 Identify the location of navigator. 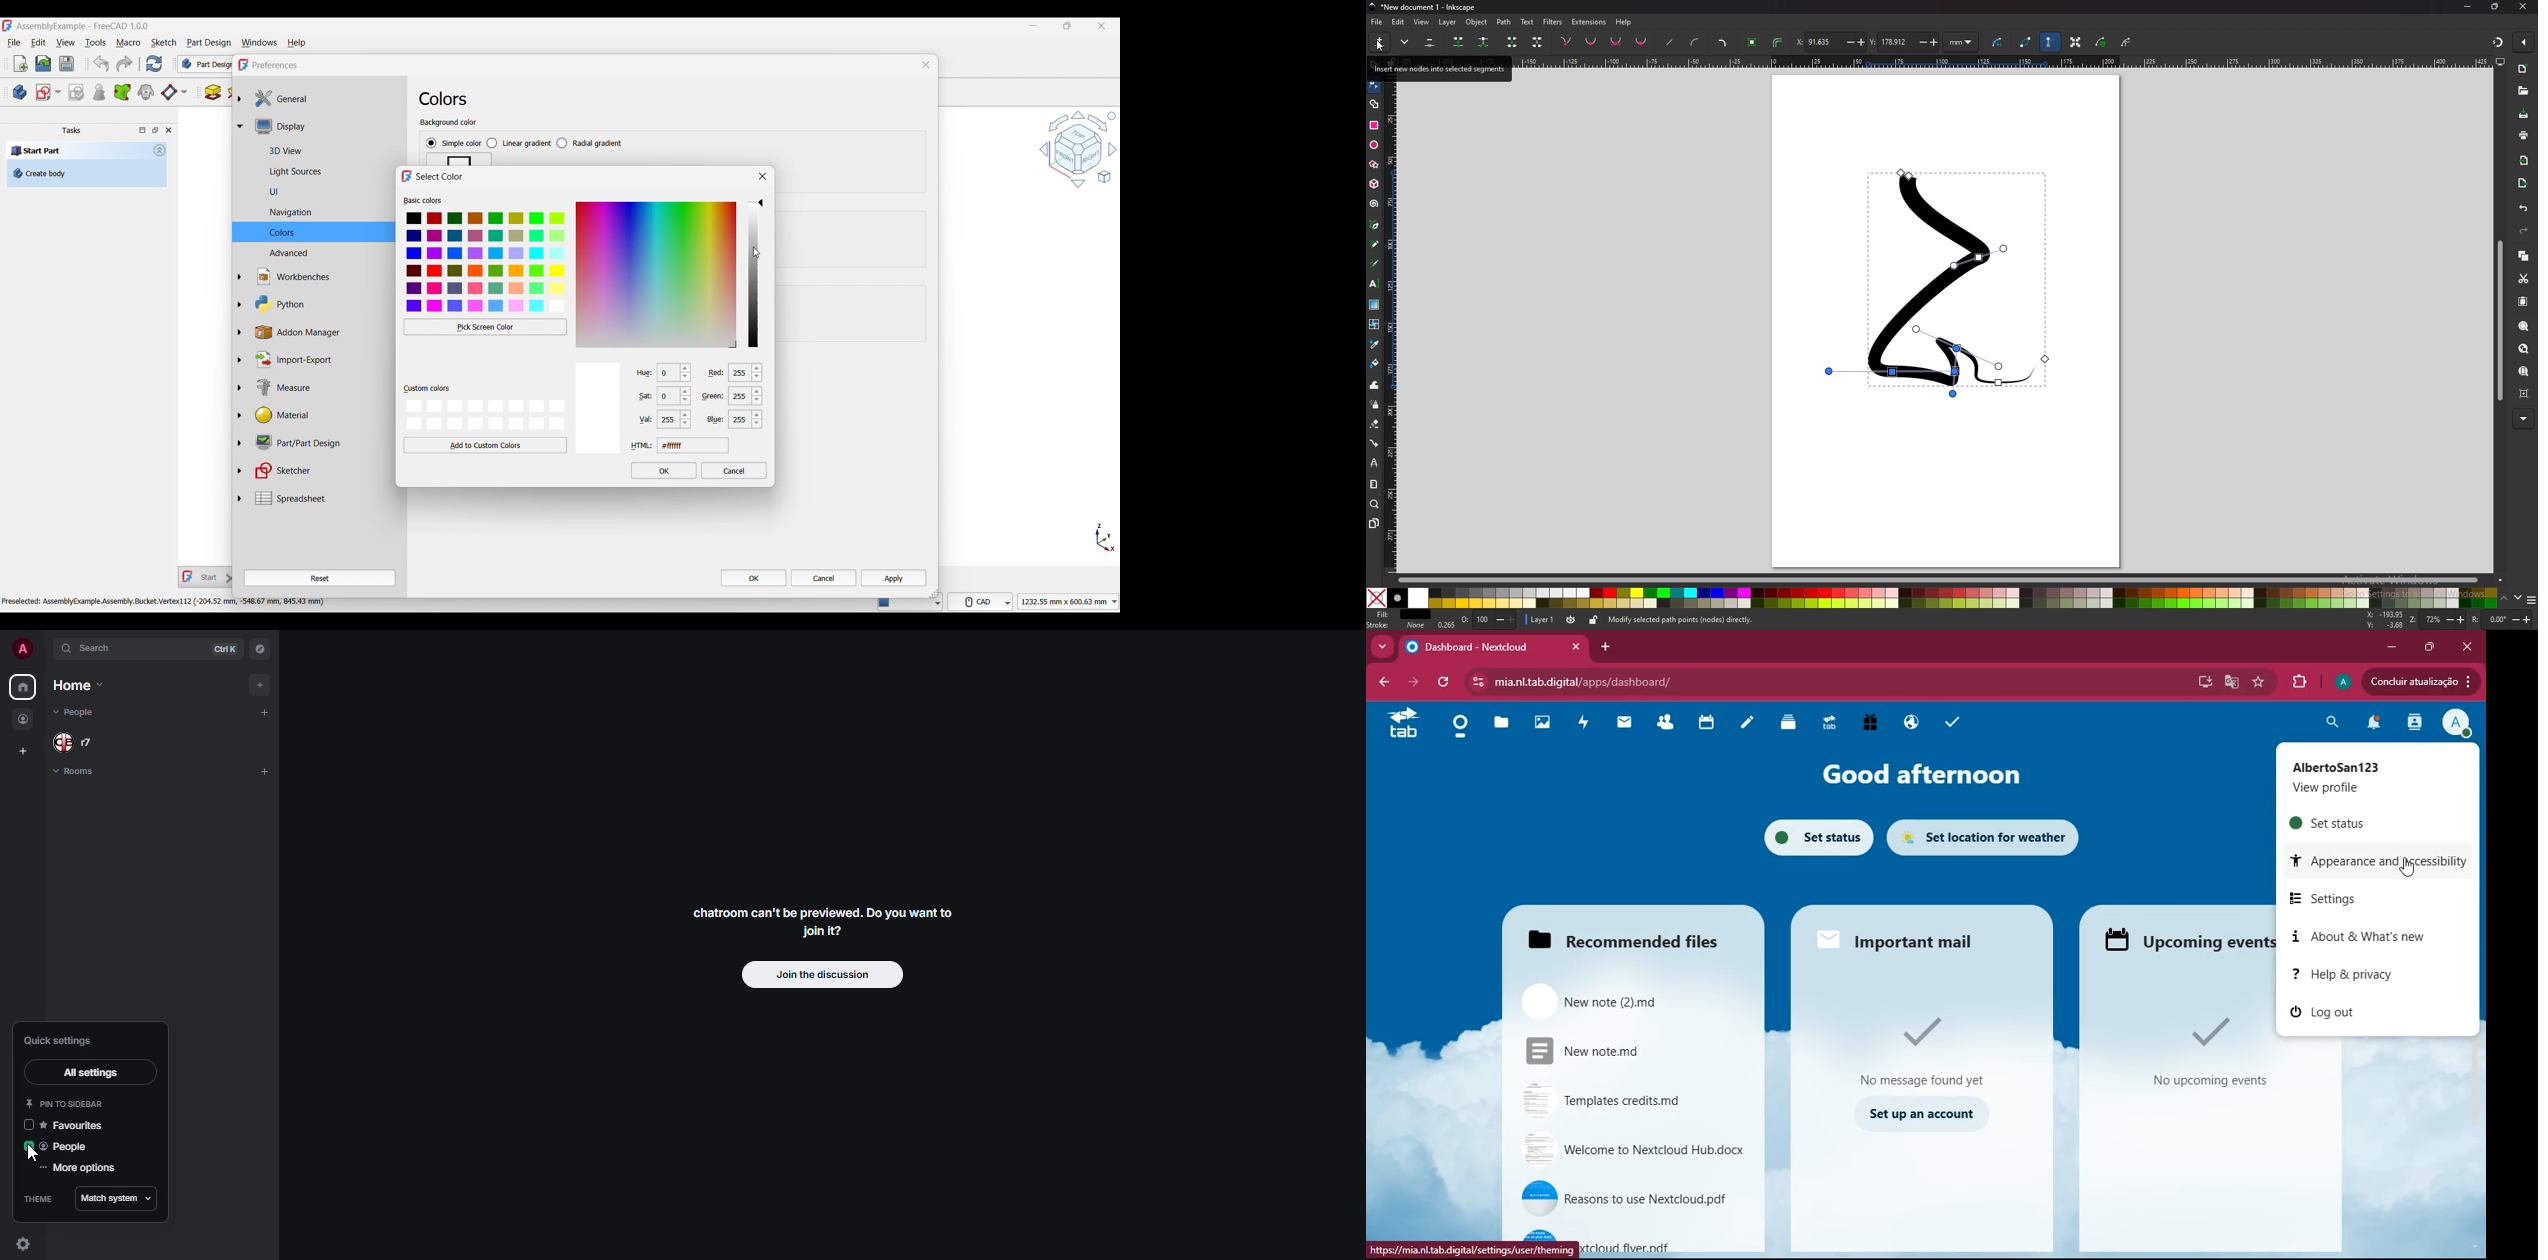
(260, 649).